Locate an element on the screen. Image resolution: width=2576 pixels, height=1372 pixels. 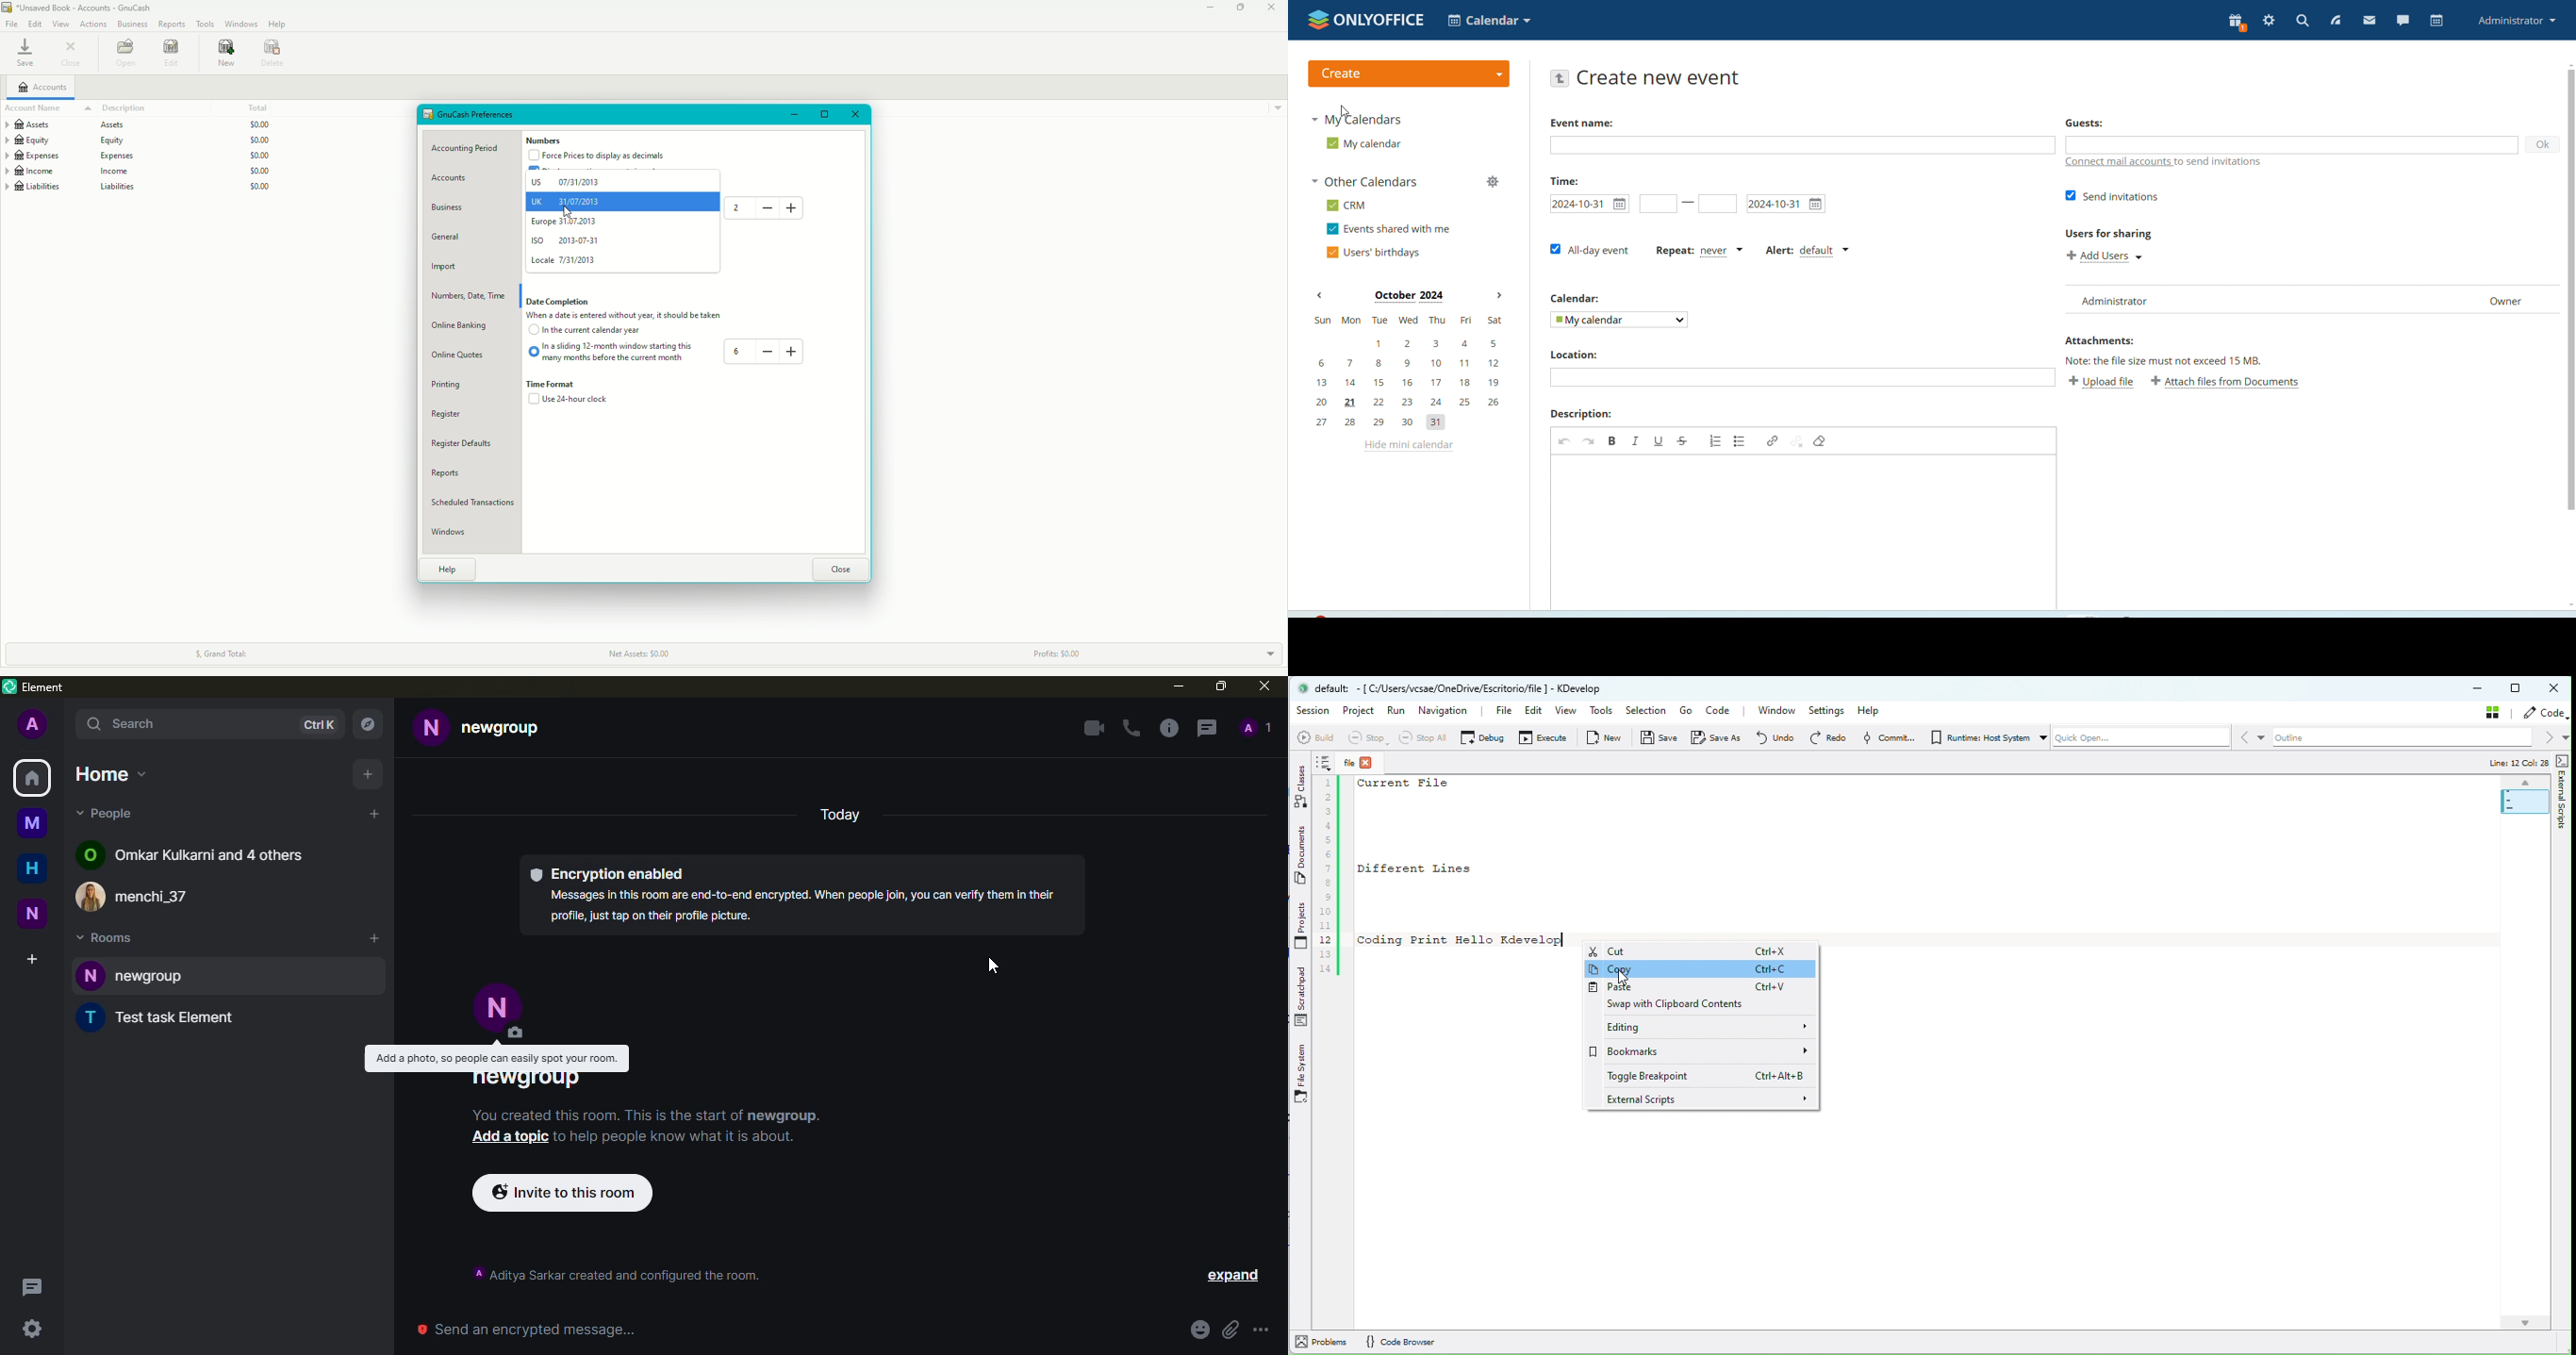
events shared with me is located at coordinates (1387, 229).